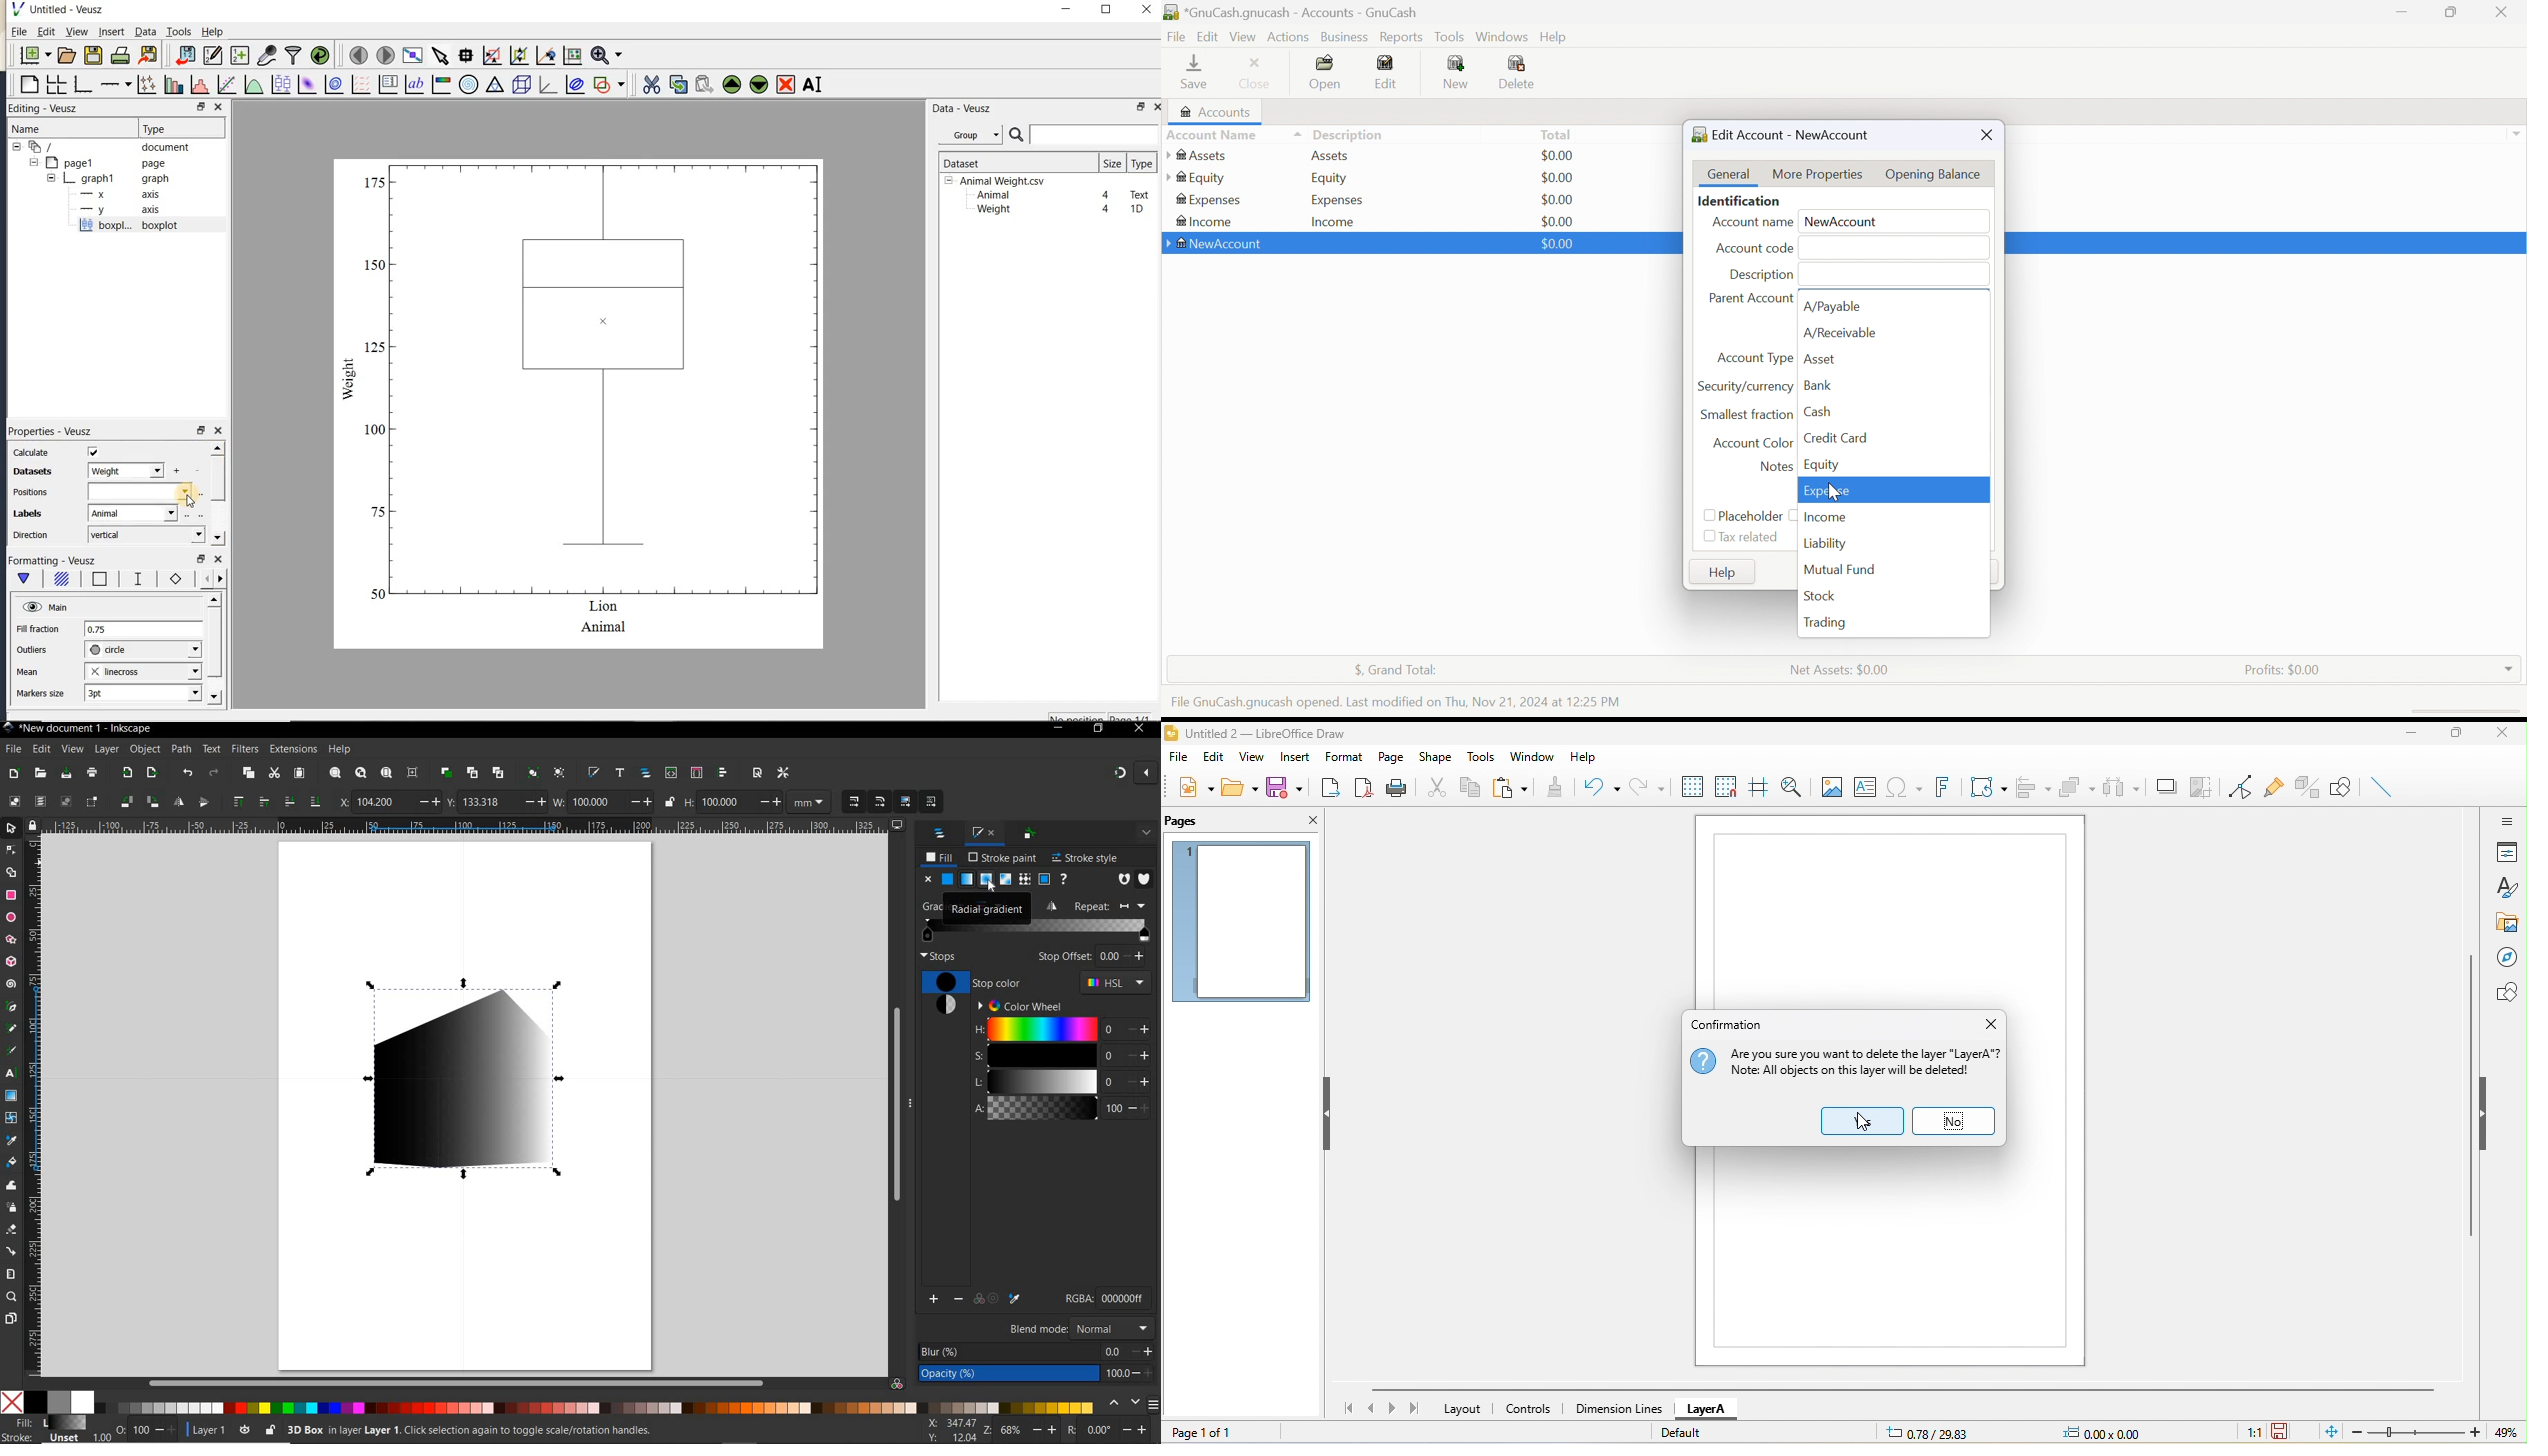  What do you see at coordinates (1696, 1435) in the screenshot?
I see `default` at bounding box center [1696, 1435].